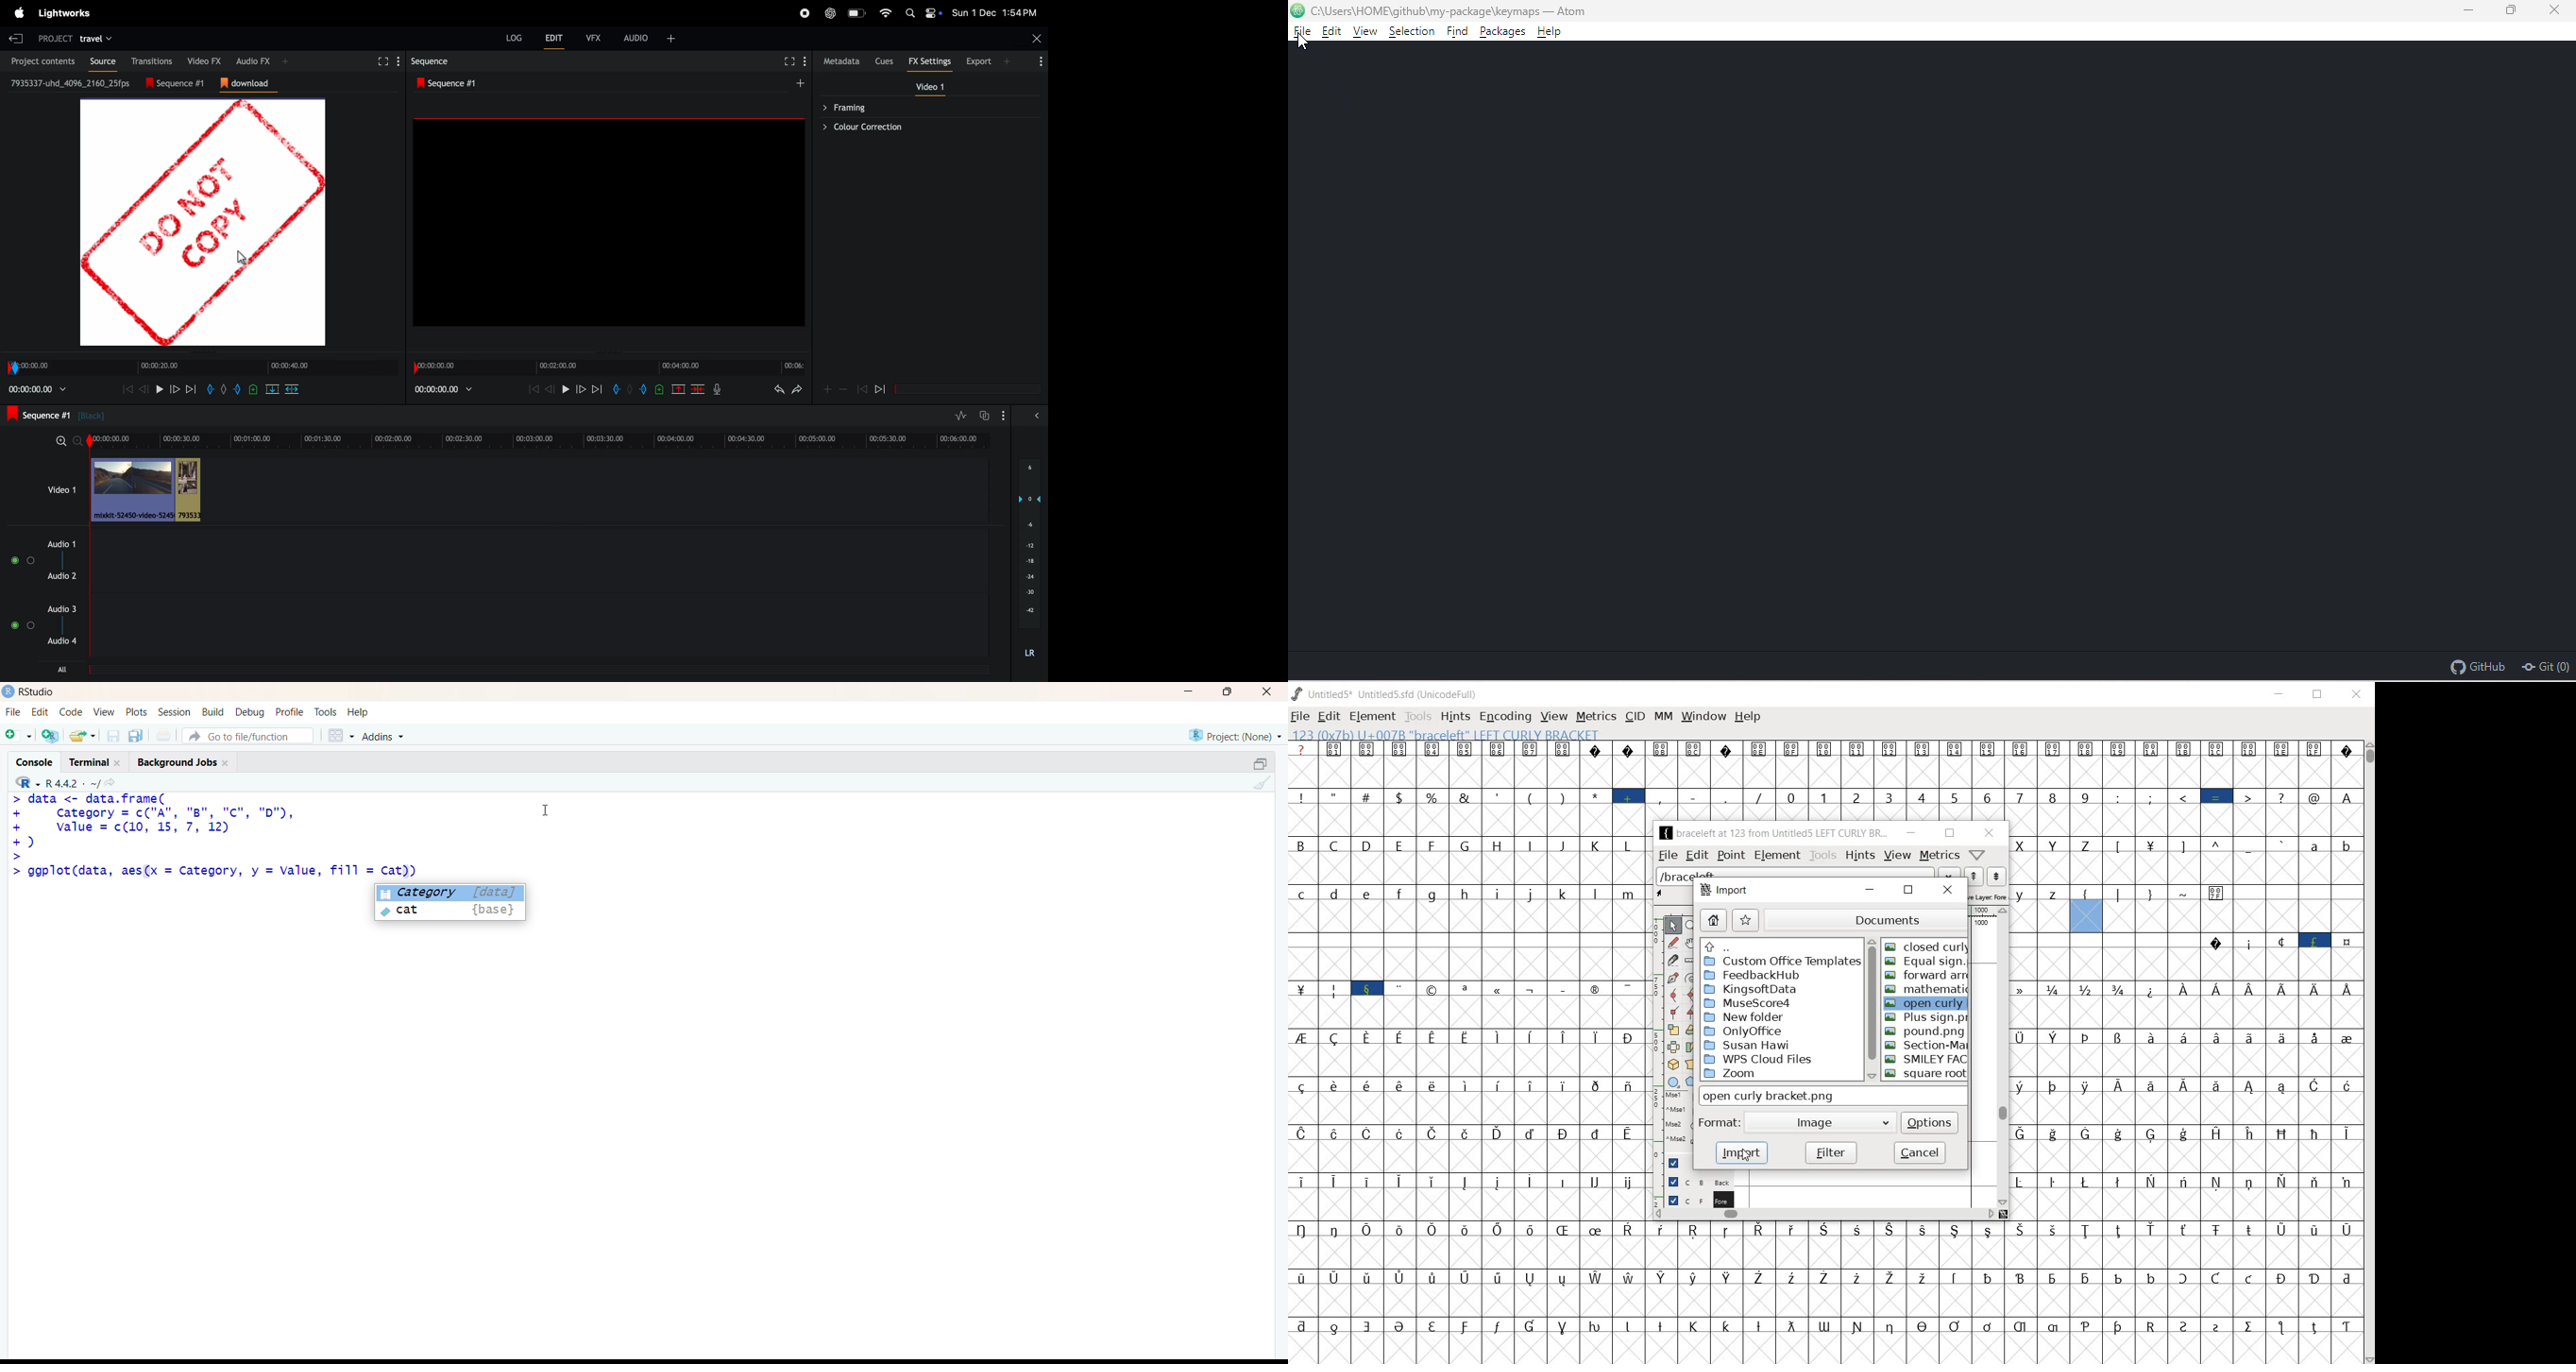 The width and height of the screenshot is (2576, 1372). I want to click on log, so click(514, 37).